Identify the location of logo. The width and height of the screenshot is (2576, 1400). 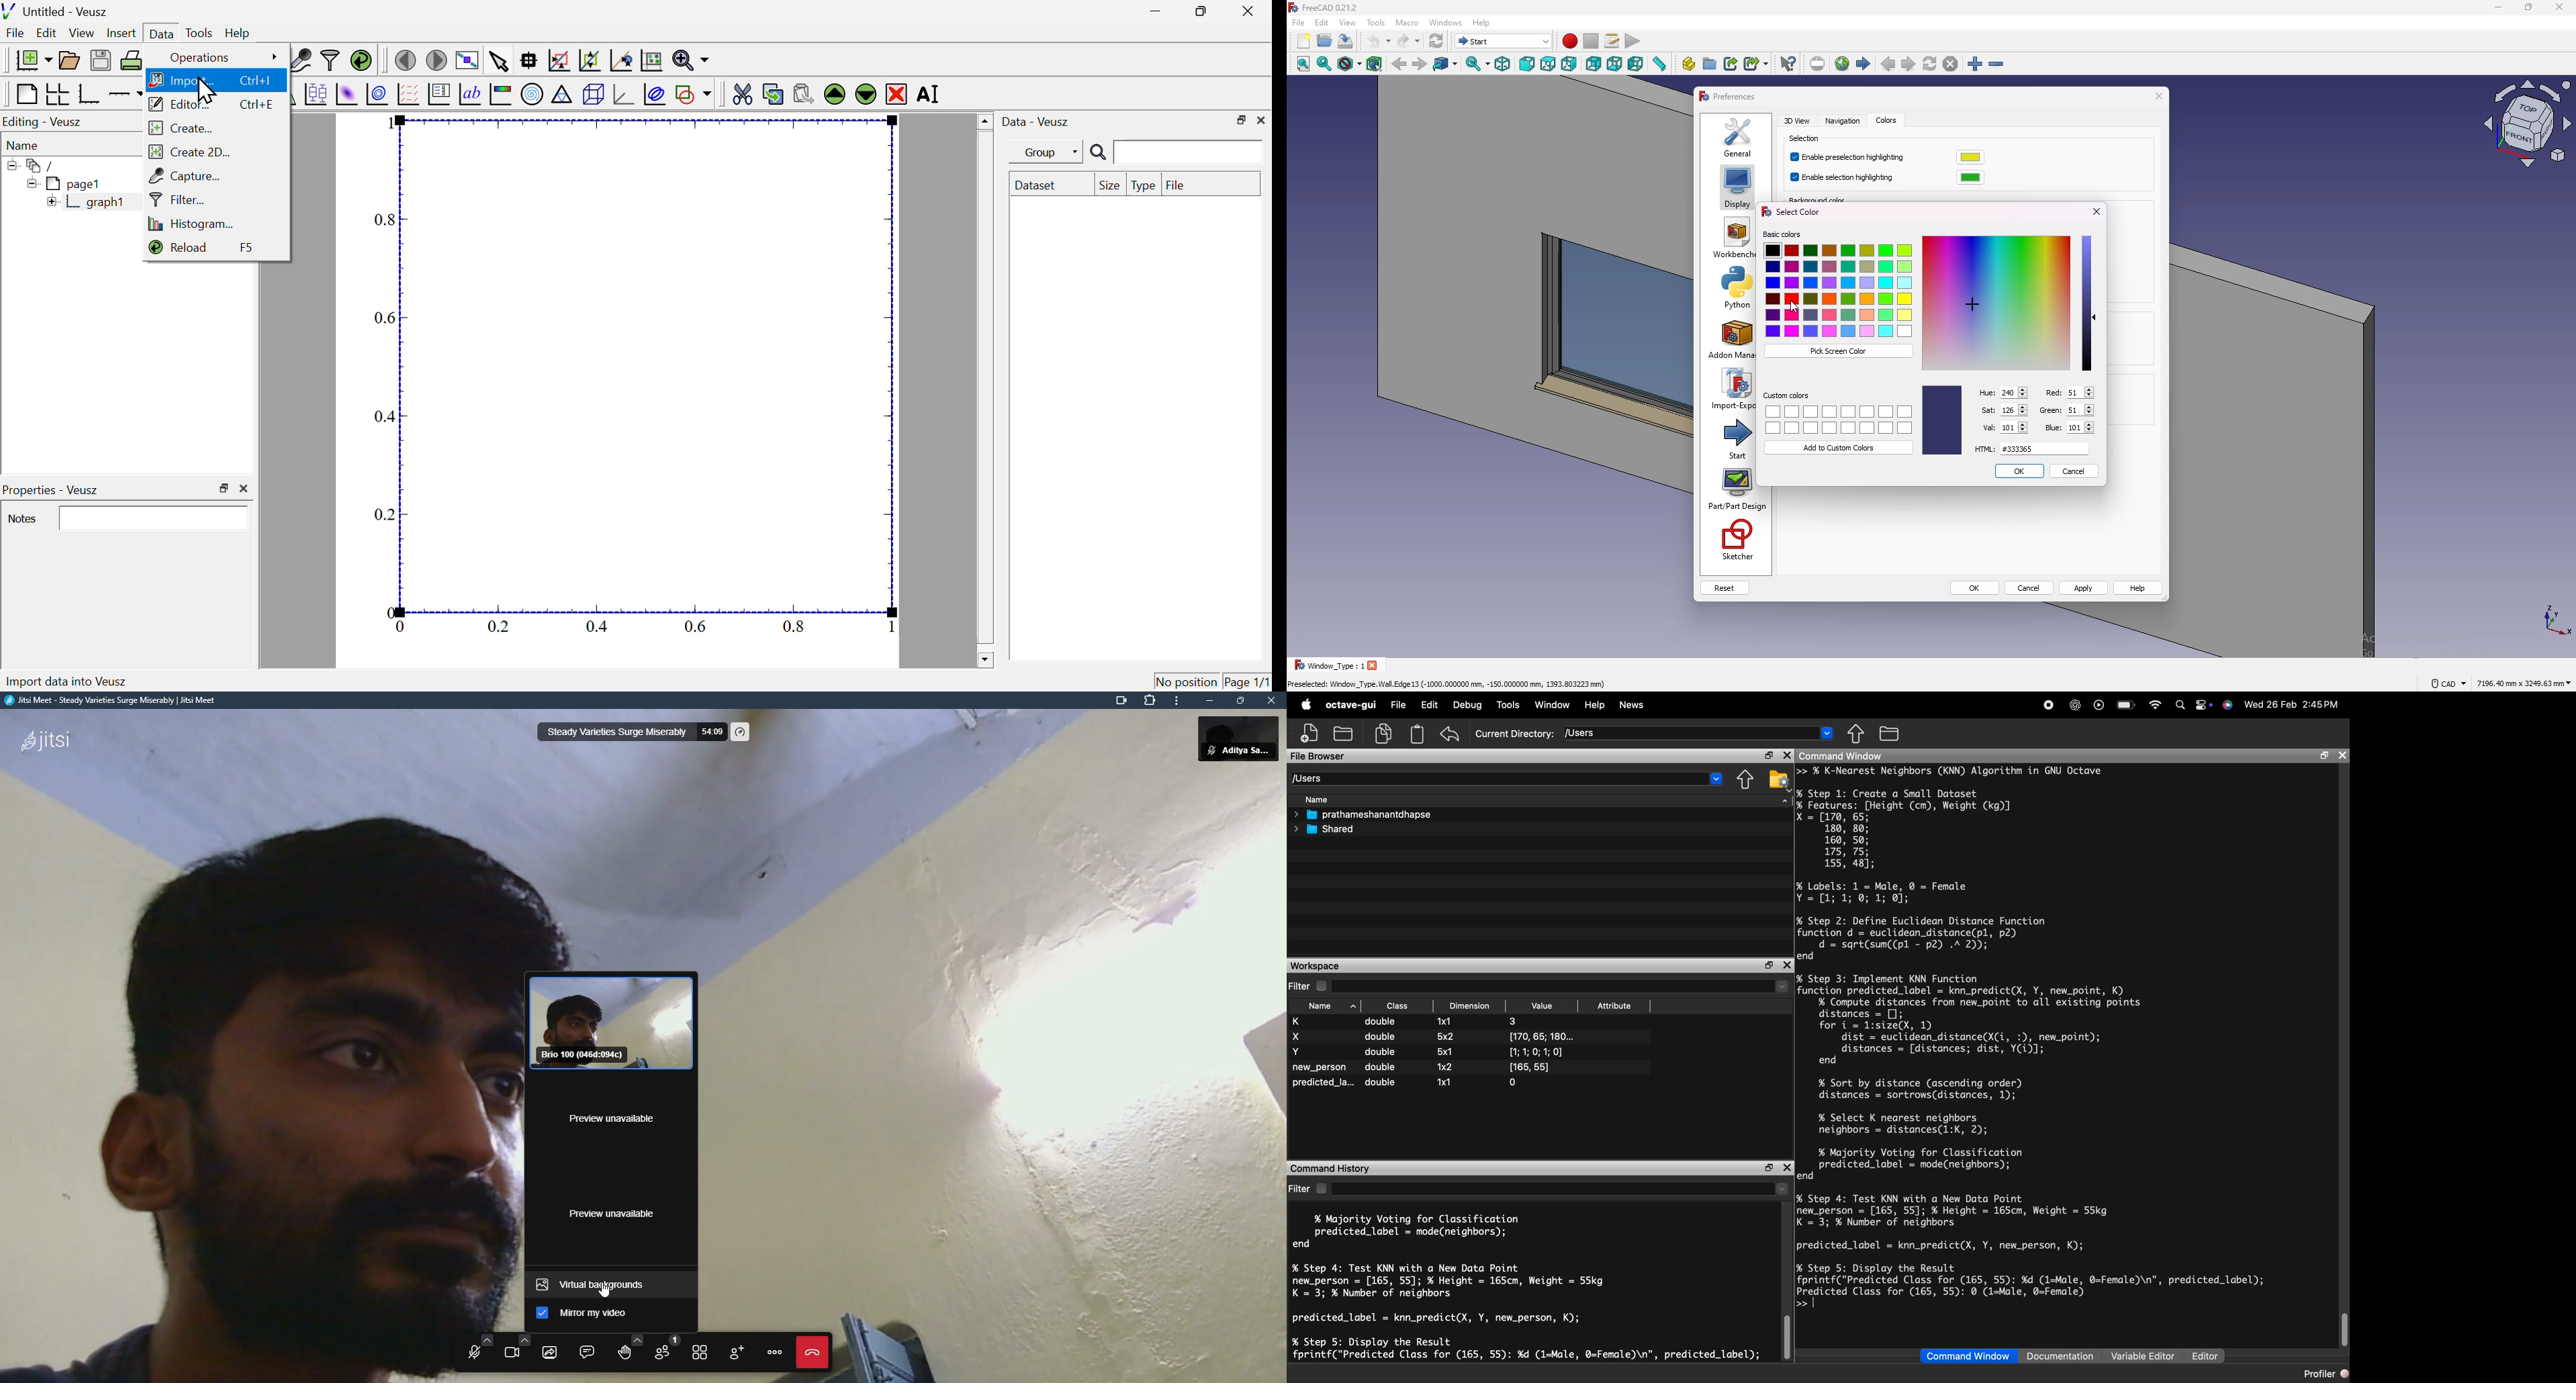
(1306, 705).